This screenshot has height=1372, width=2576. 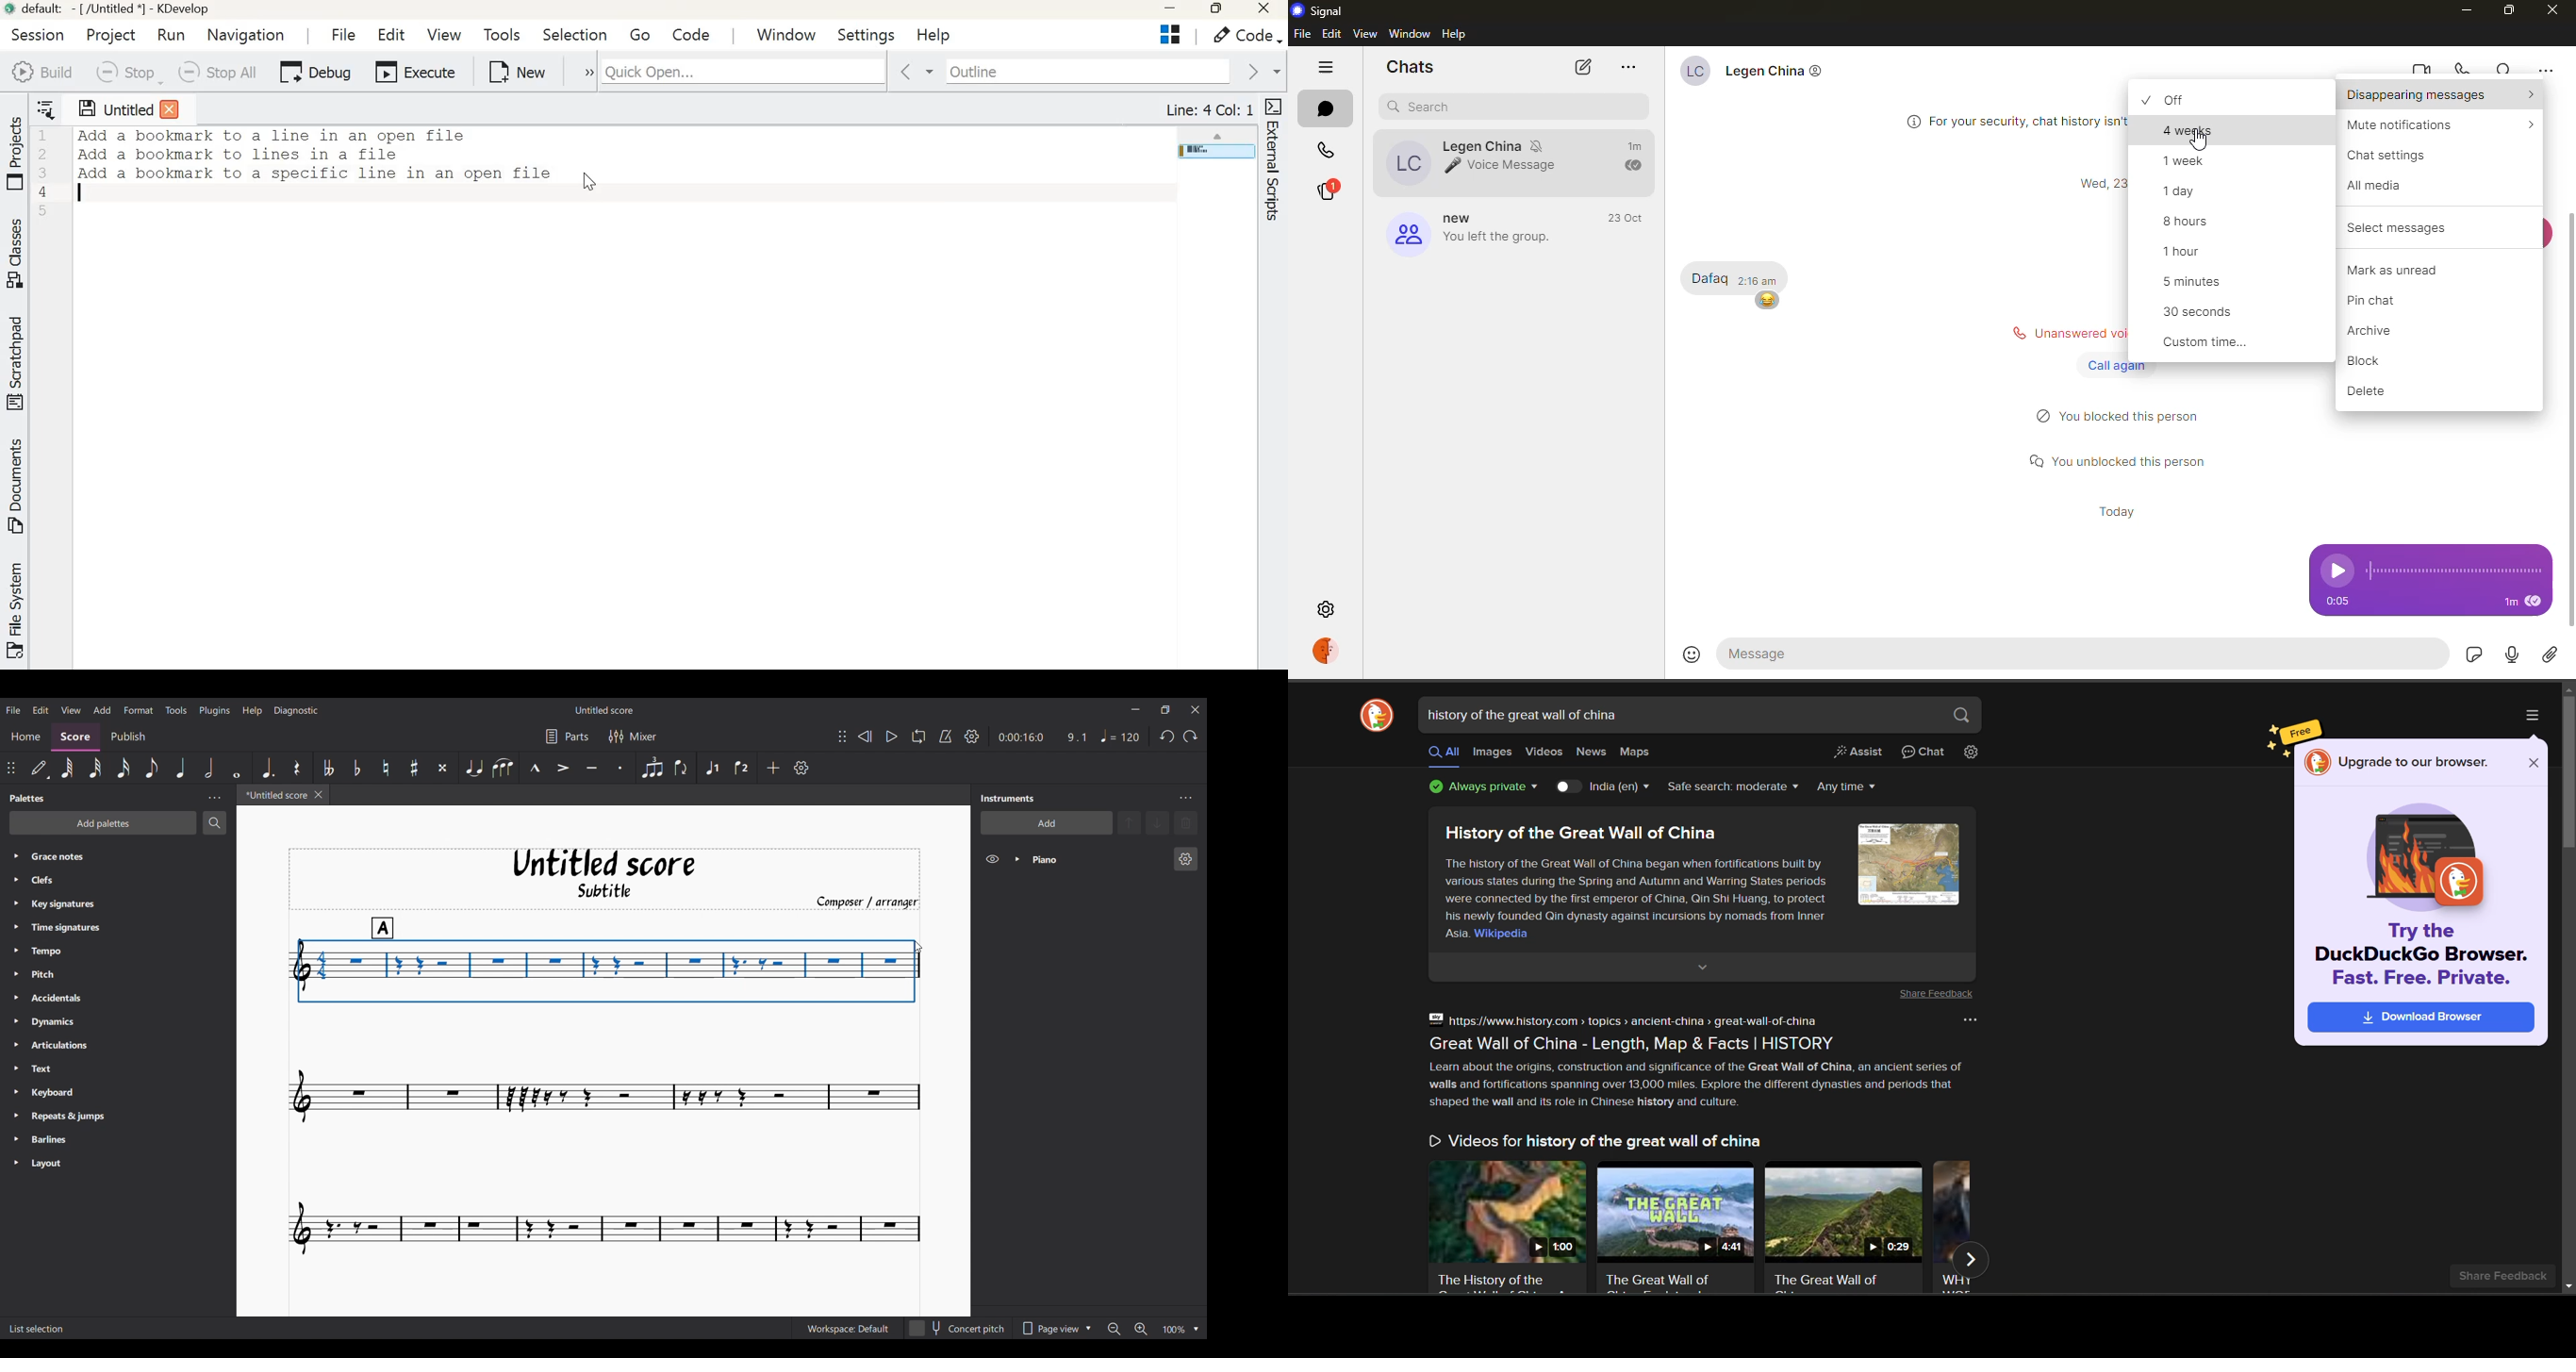 I want to click on Barlines, so click(x=68, y=1140).